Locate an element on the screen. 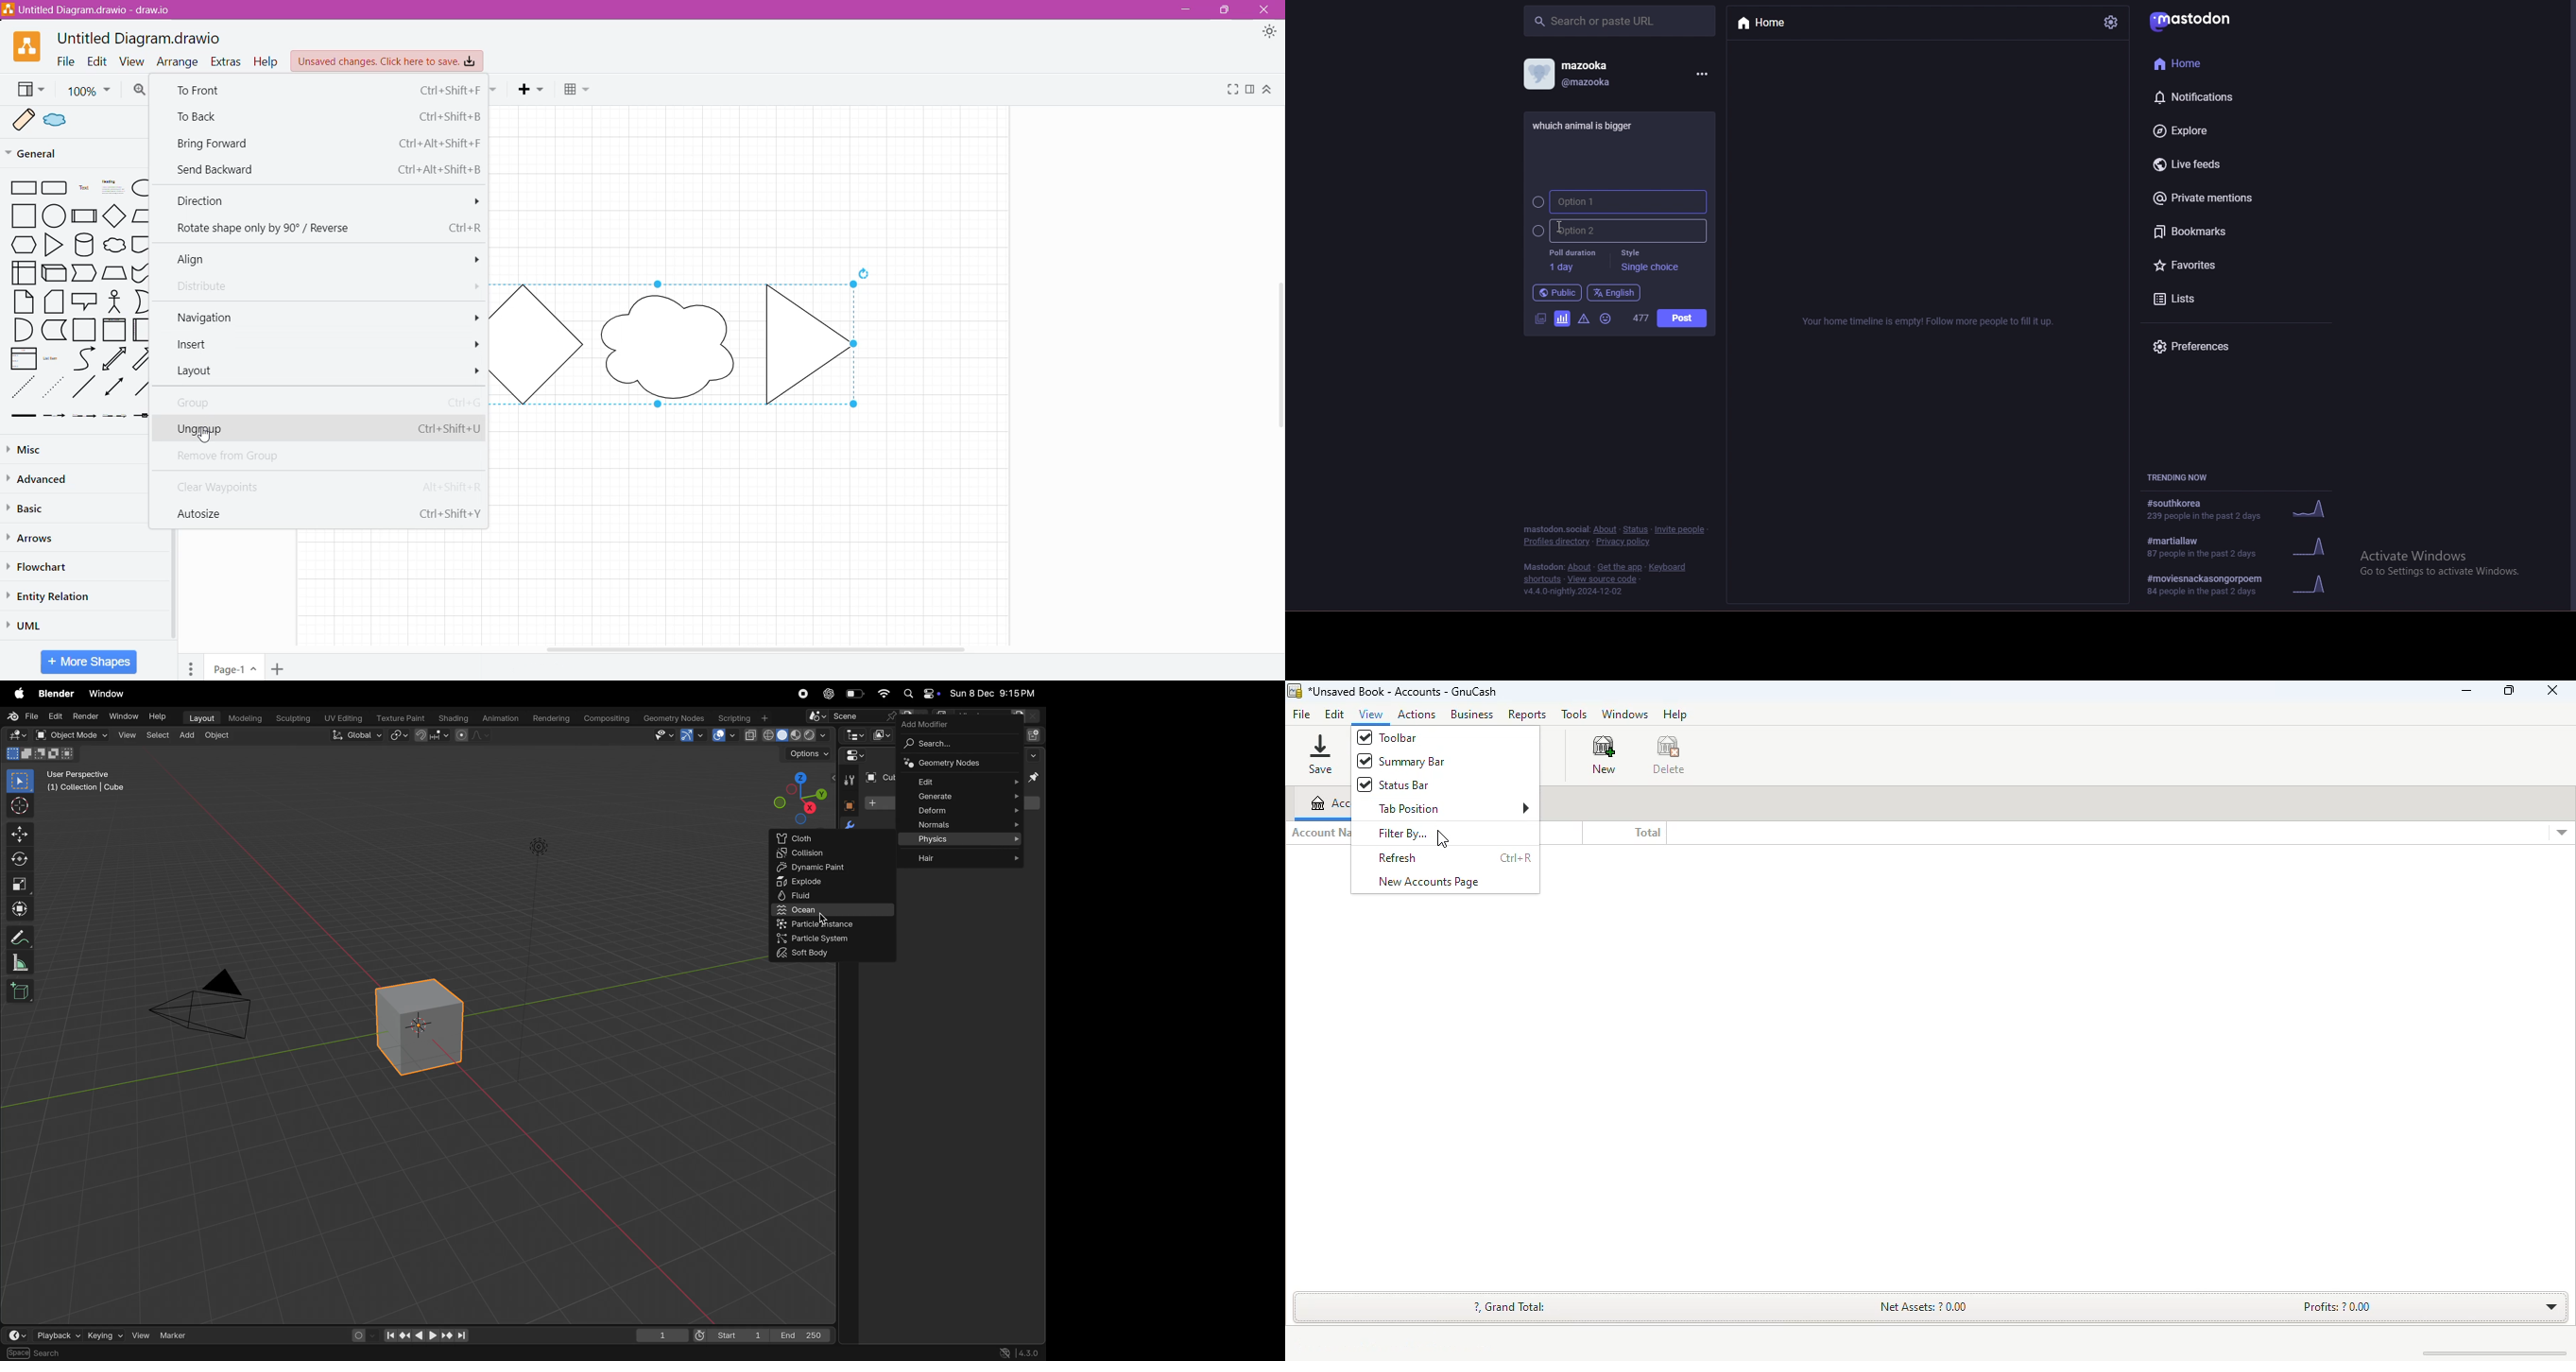  Expand/Collapse is located at coordinates (1268, 91).